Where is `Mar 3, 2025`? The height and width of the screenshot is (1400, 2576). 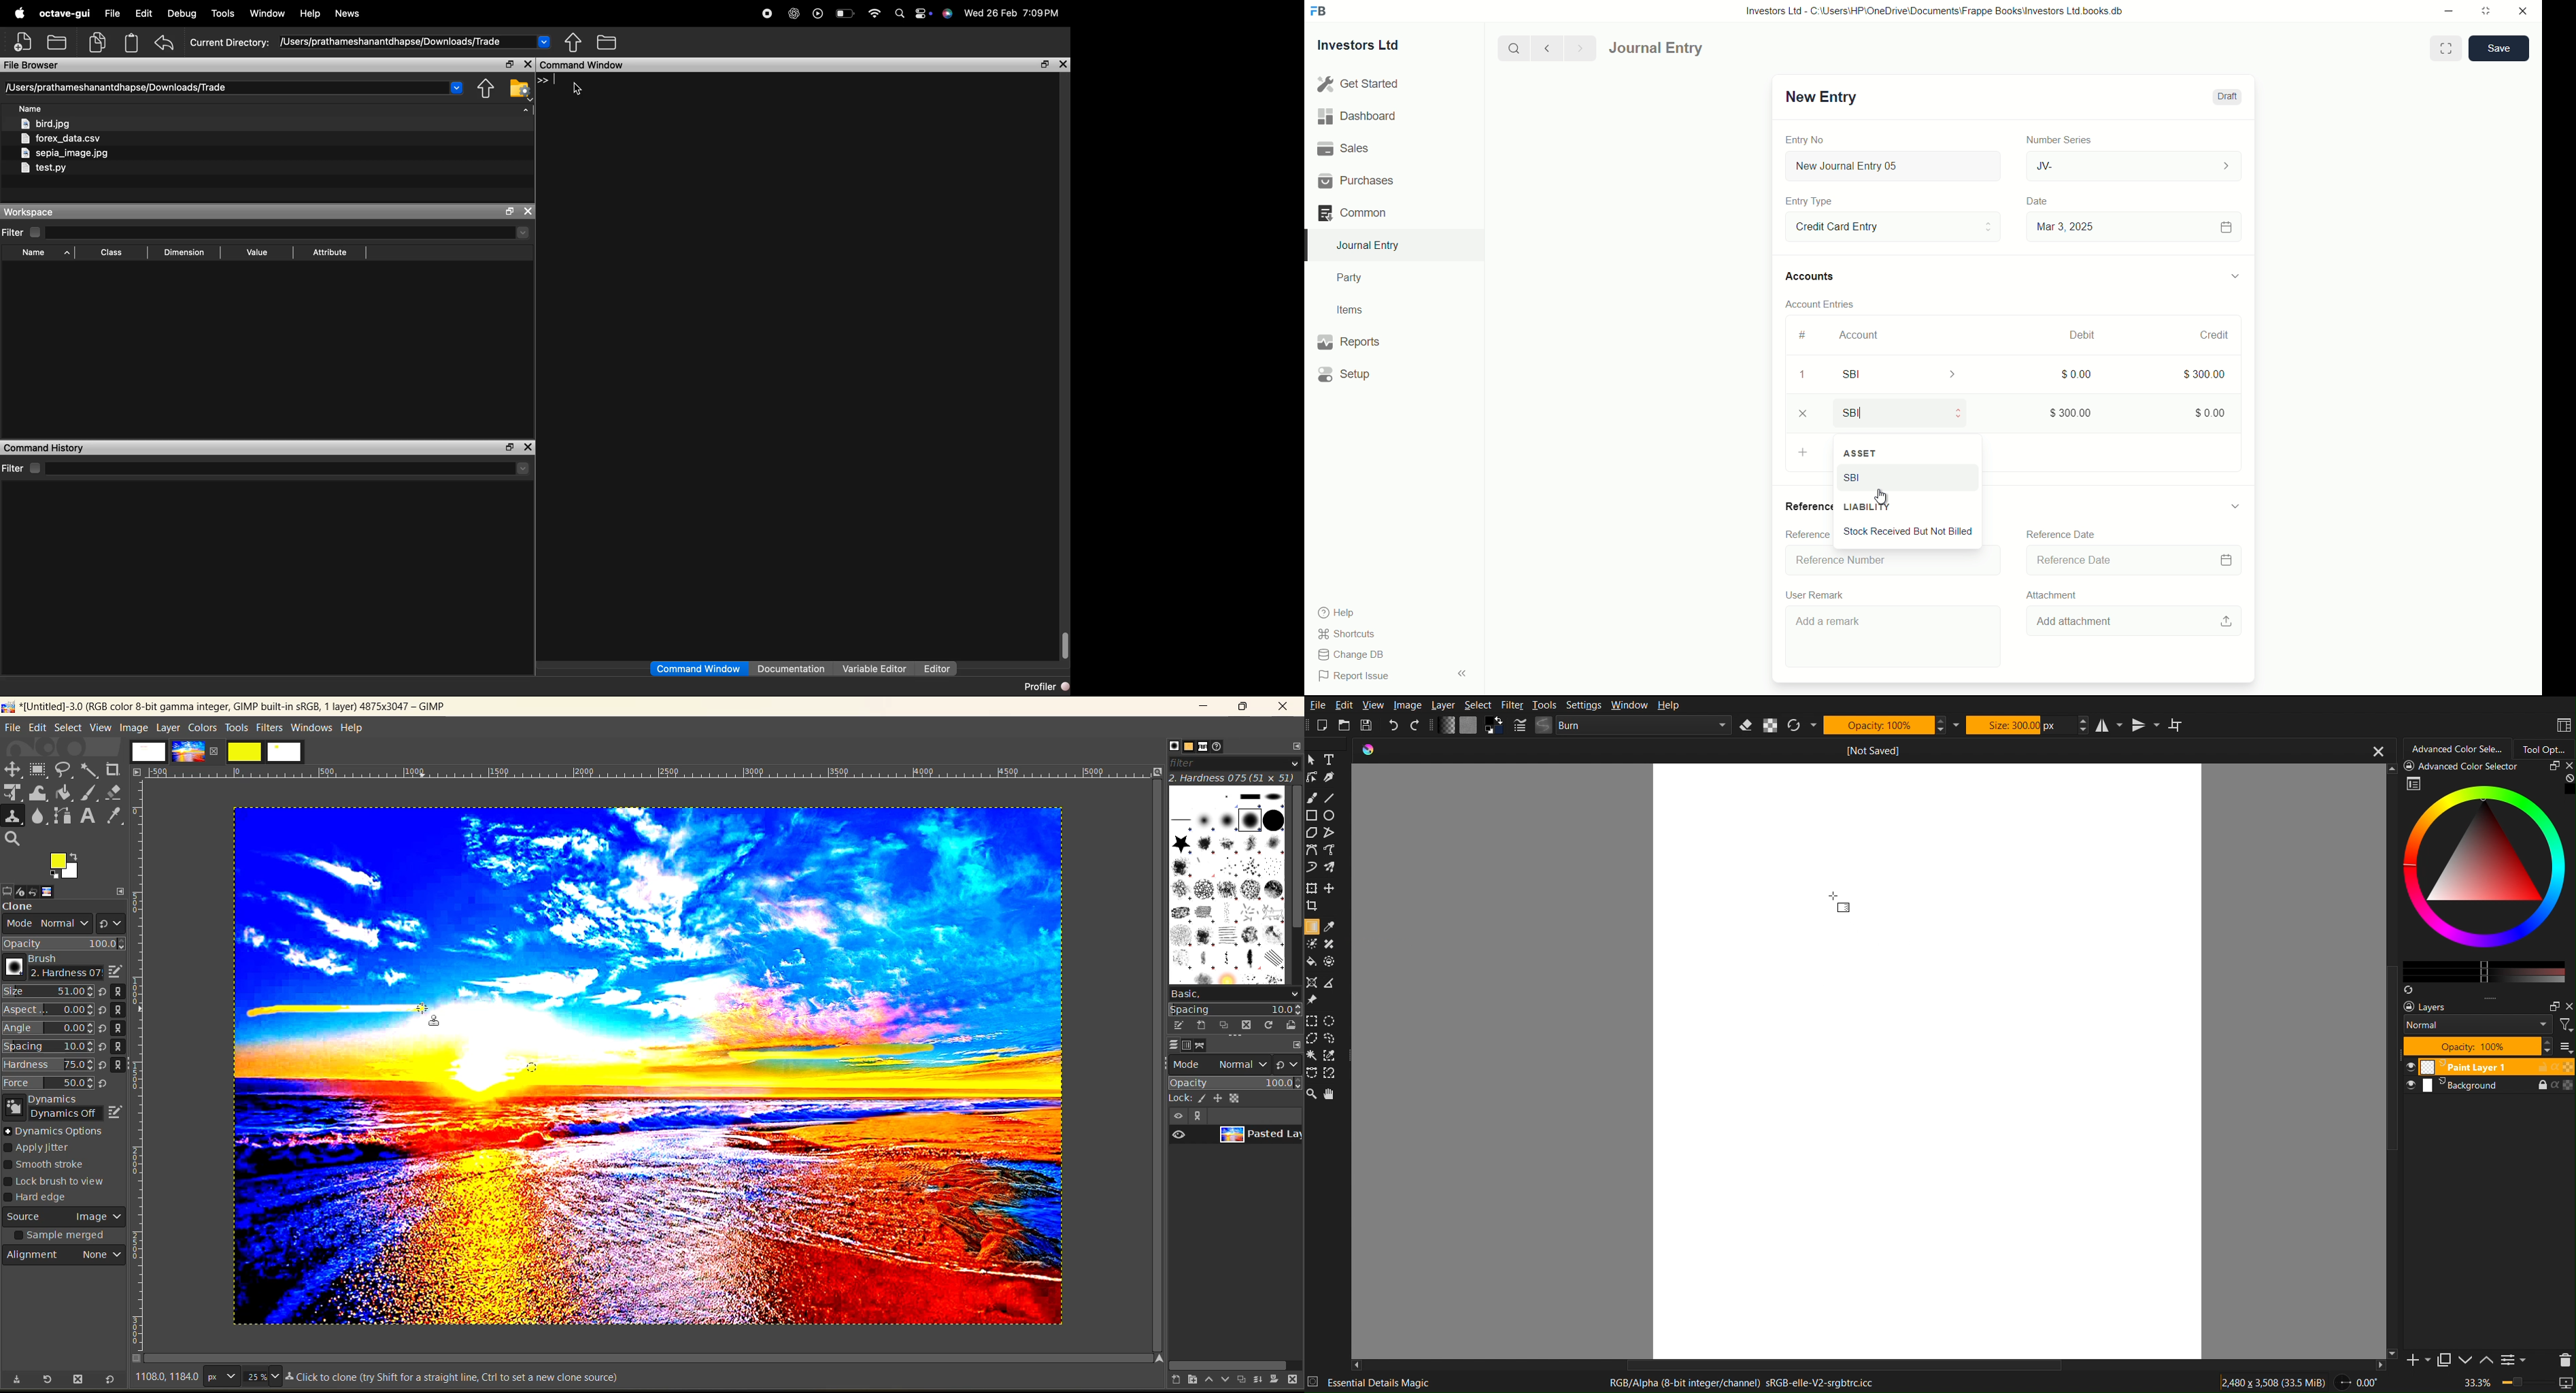
Mar 3, 2025 is located at coordinates (2132, 226).